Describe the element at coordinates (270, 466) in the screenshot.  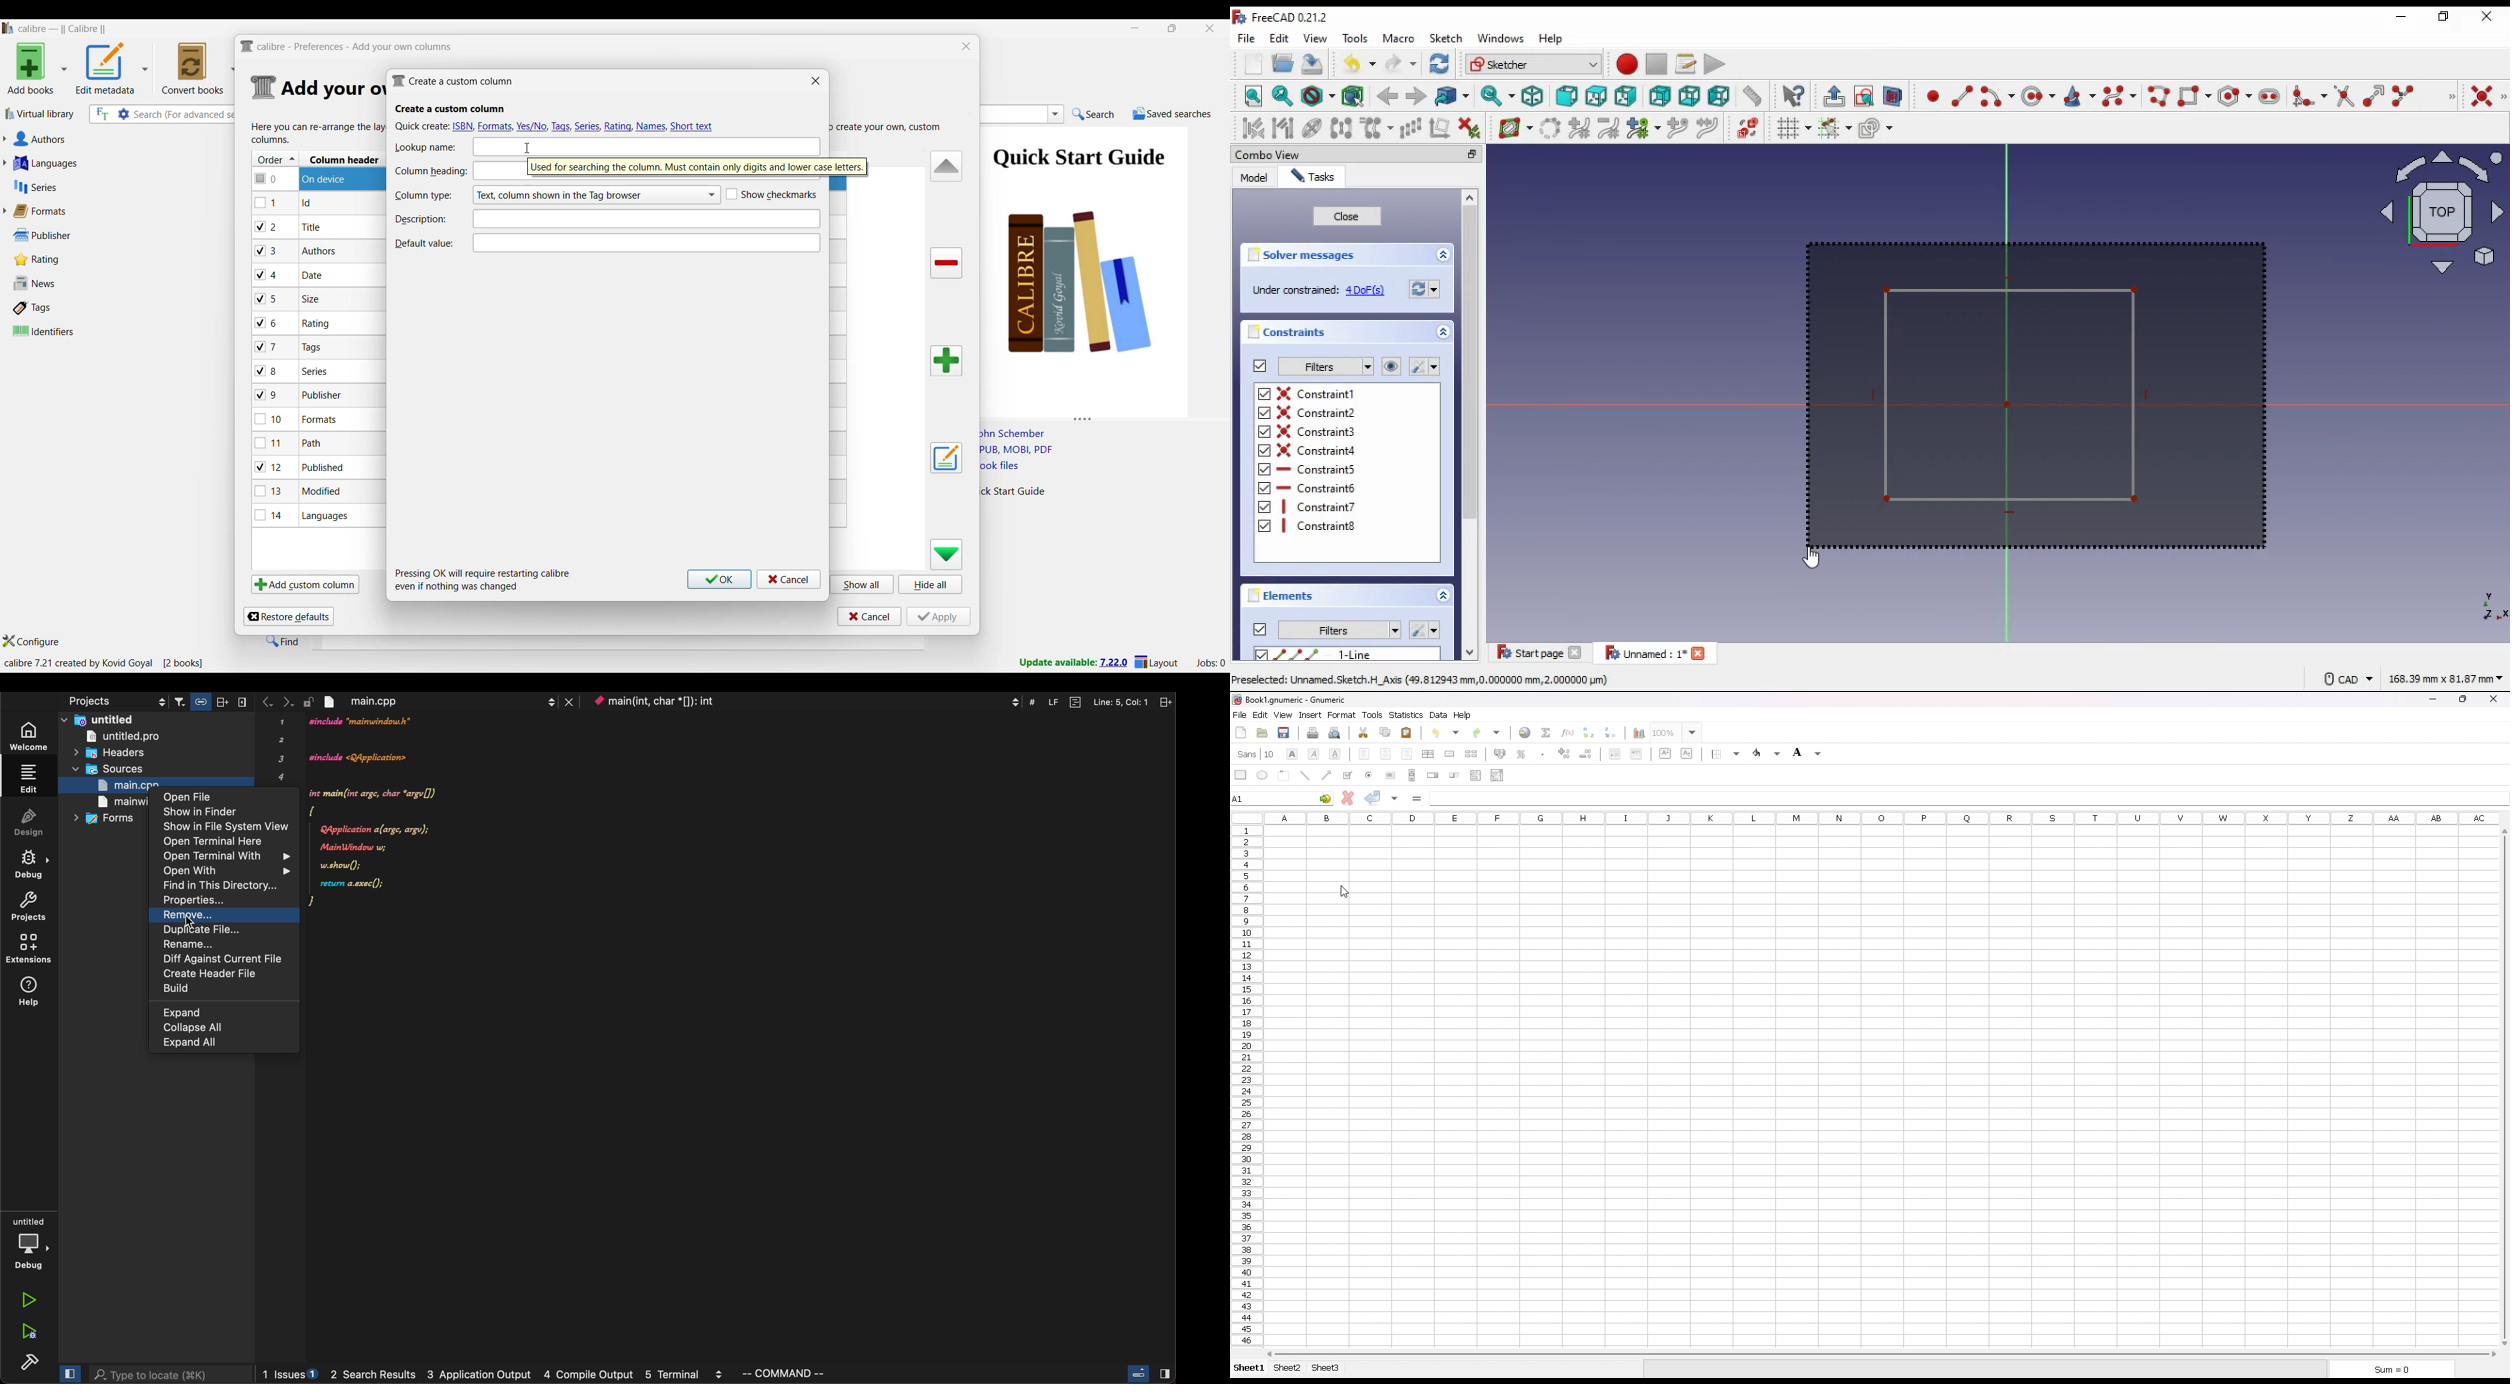
I see `checkbox - 12` at that location.